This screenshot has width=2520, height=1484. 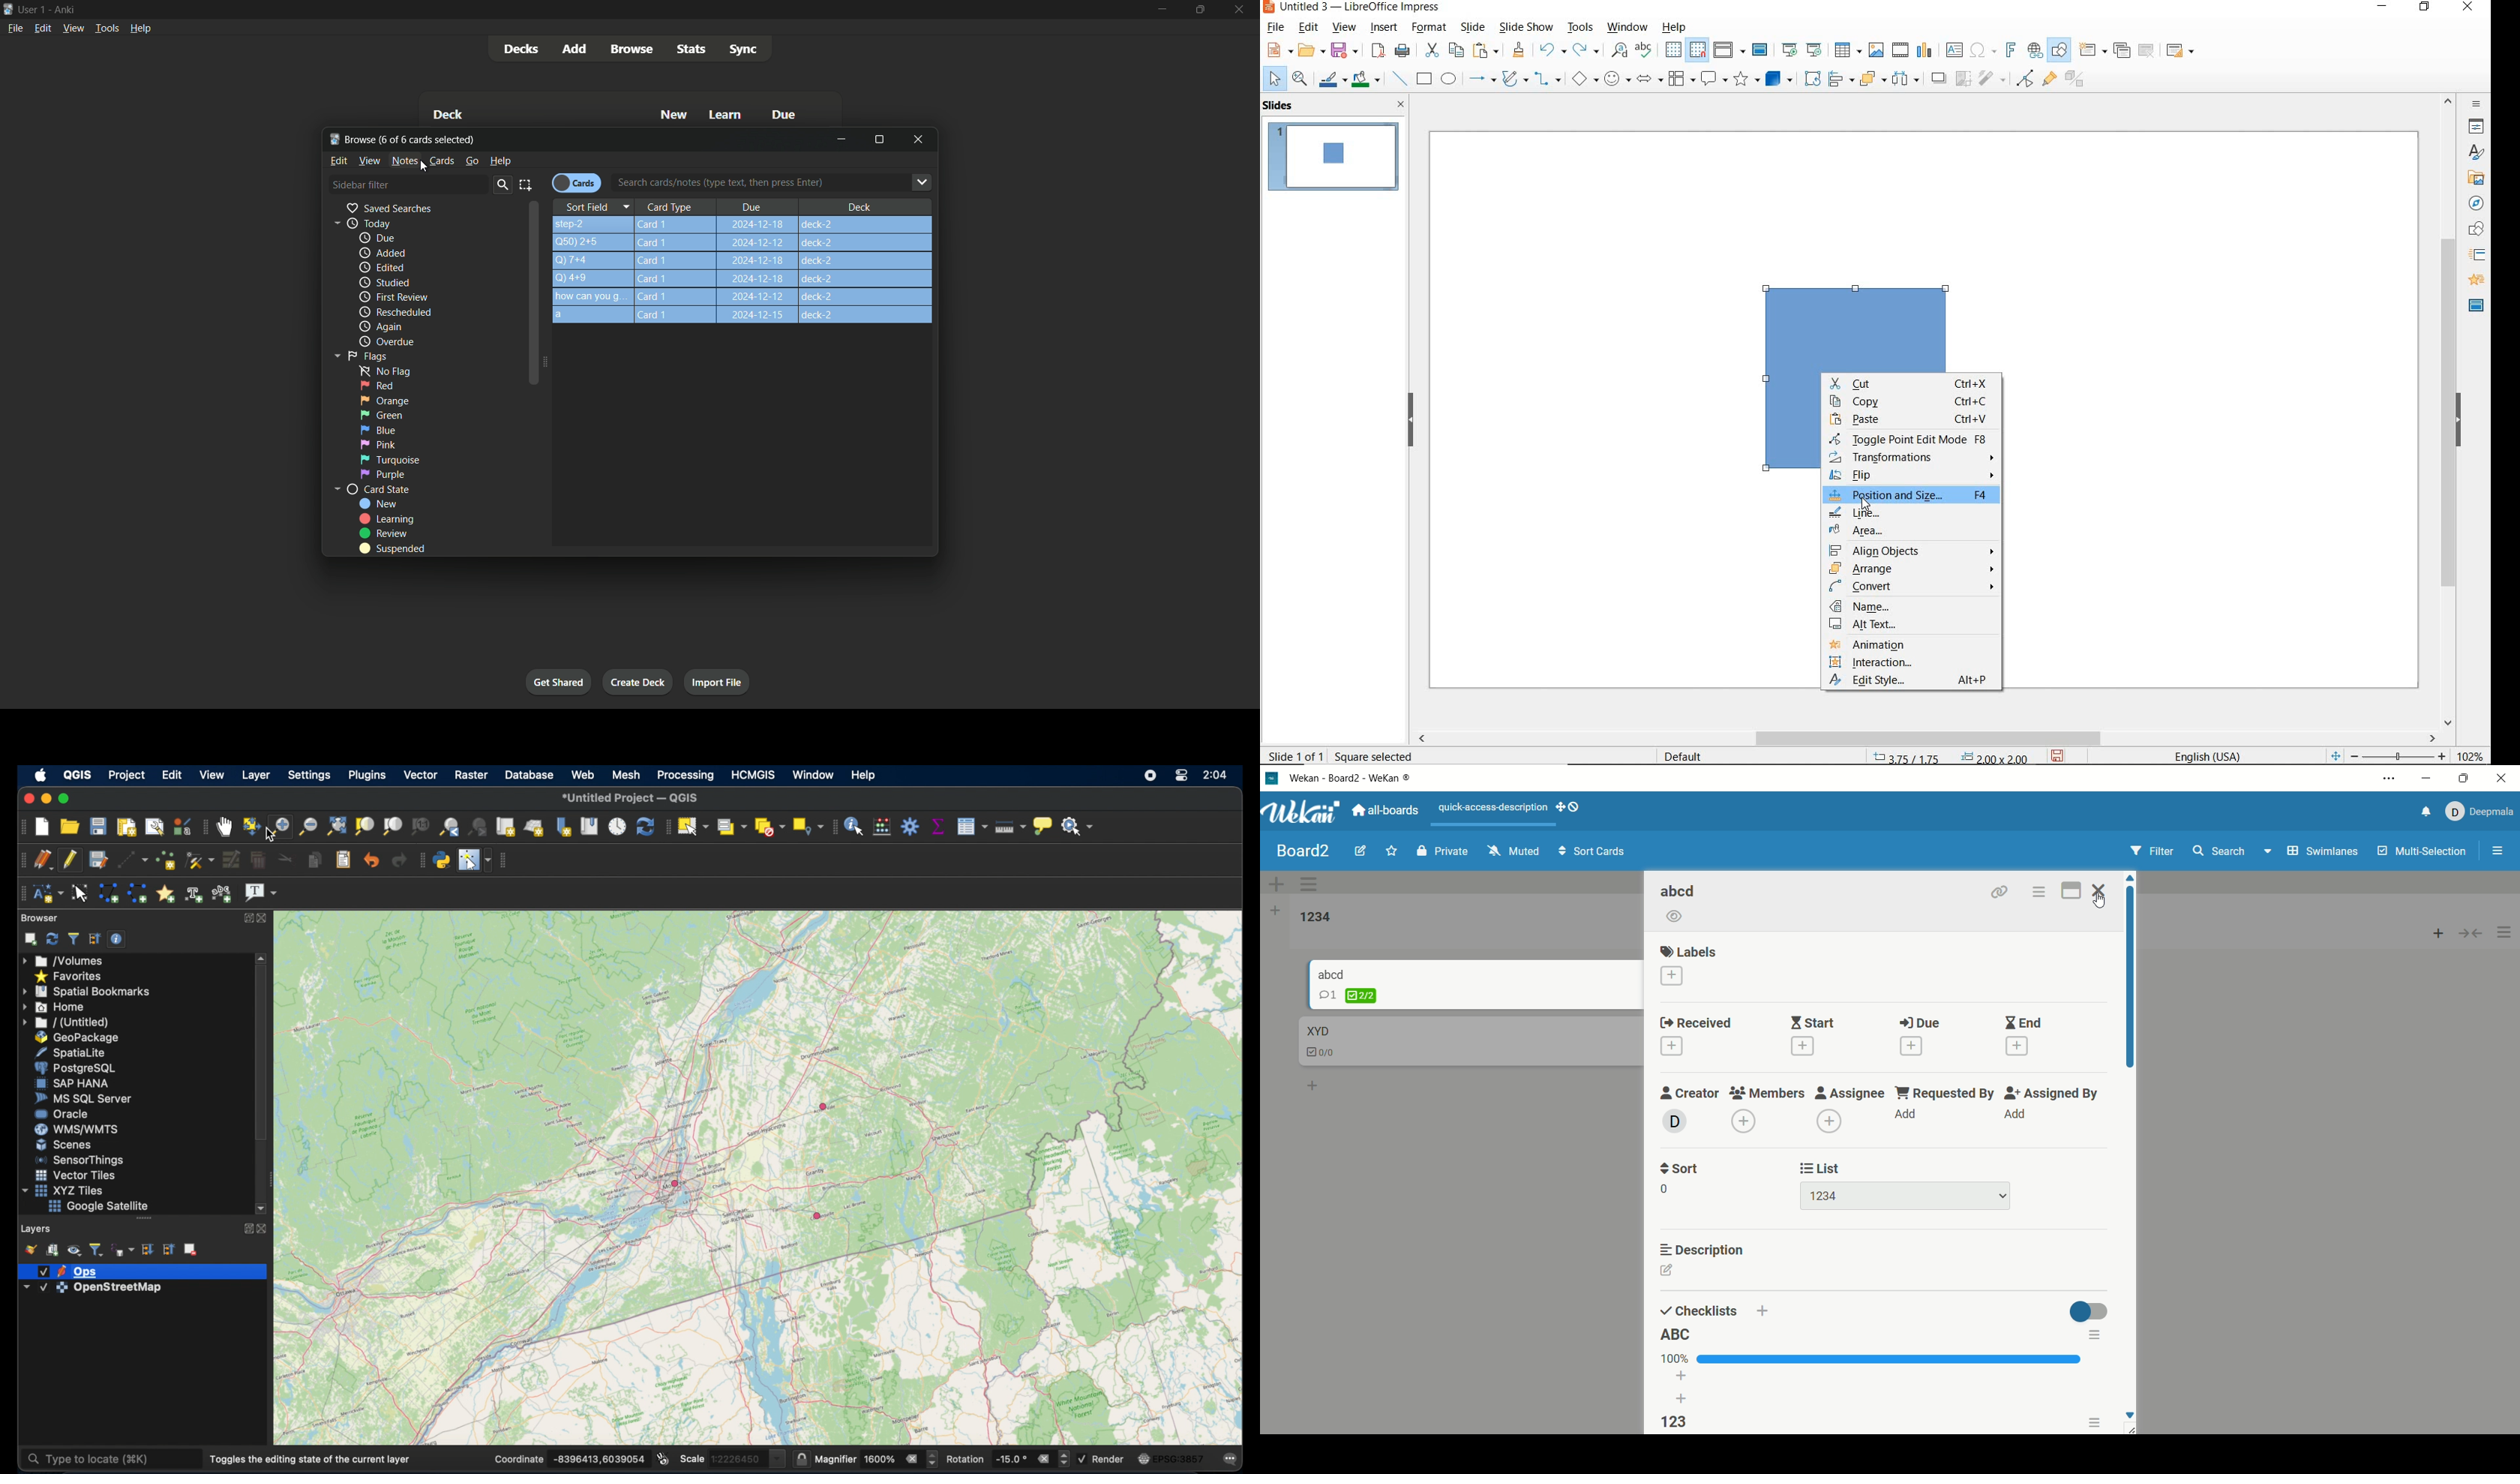 What do you see at coordinates (500, 160) in the screenshot?
I see `help` at bounding box center [500, 160].